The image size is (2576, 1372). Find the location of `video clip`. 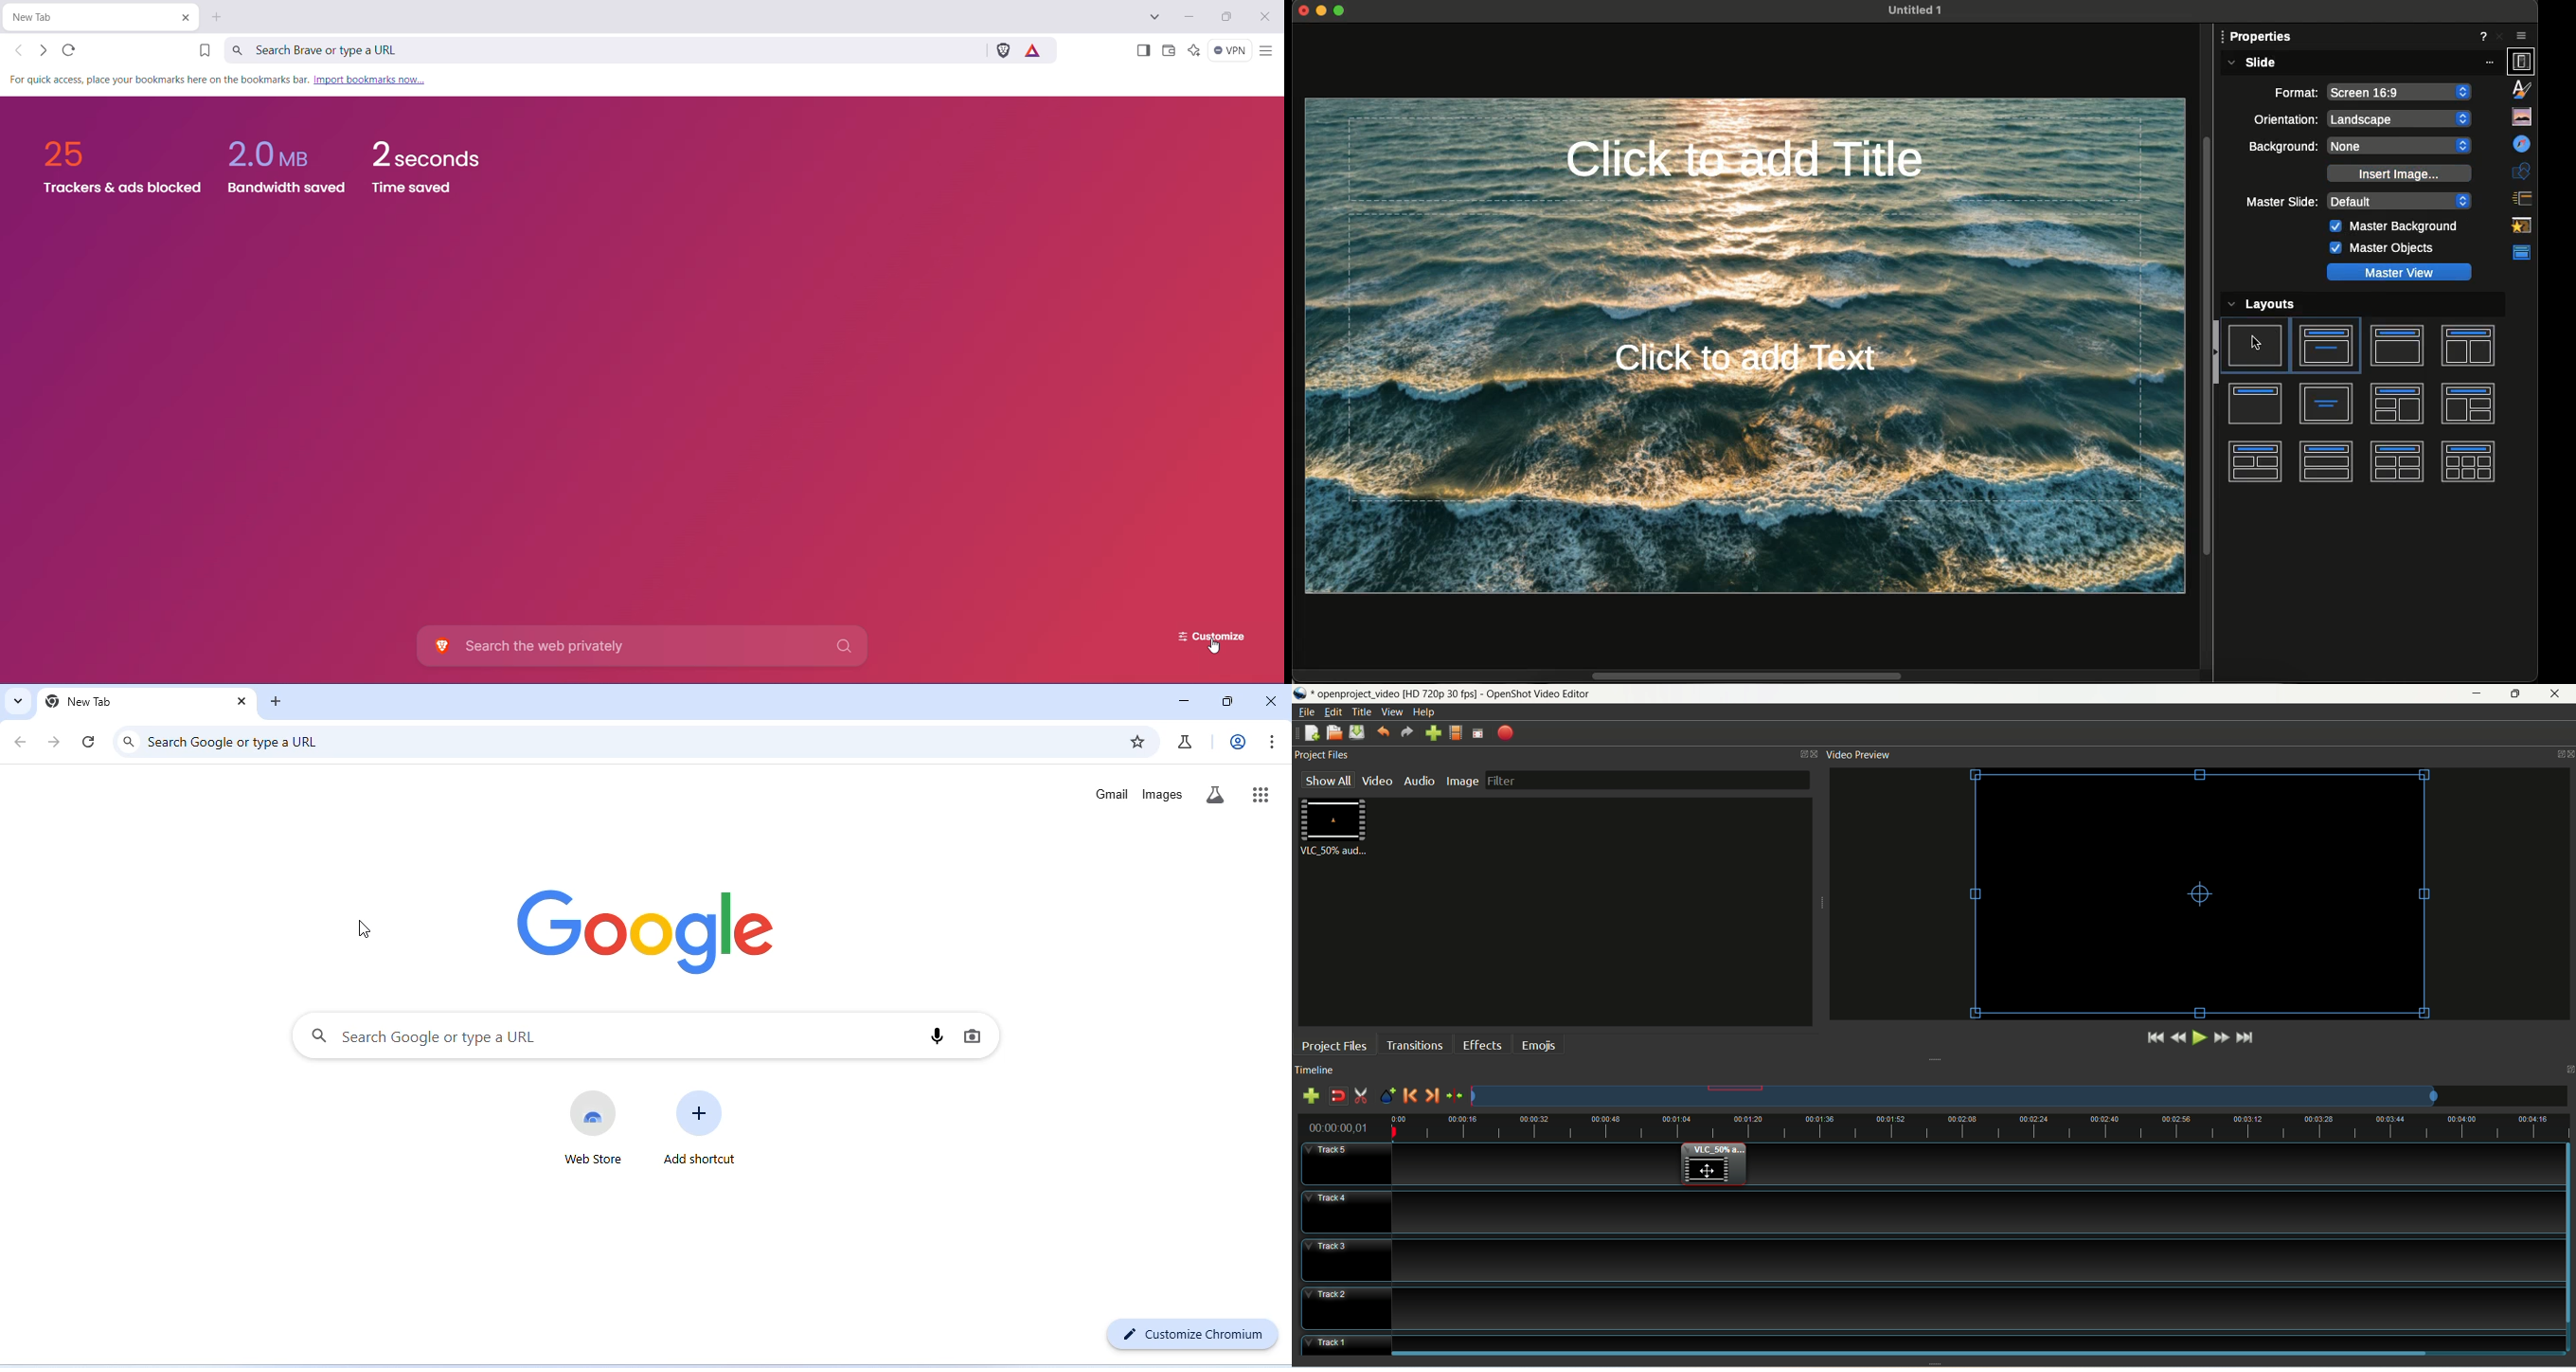

video clip is located at coordinates (2202, 895).